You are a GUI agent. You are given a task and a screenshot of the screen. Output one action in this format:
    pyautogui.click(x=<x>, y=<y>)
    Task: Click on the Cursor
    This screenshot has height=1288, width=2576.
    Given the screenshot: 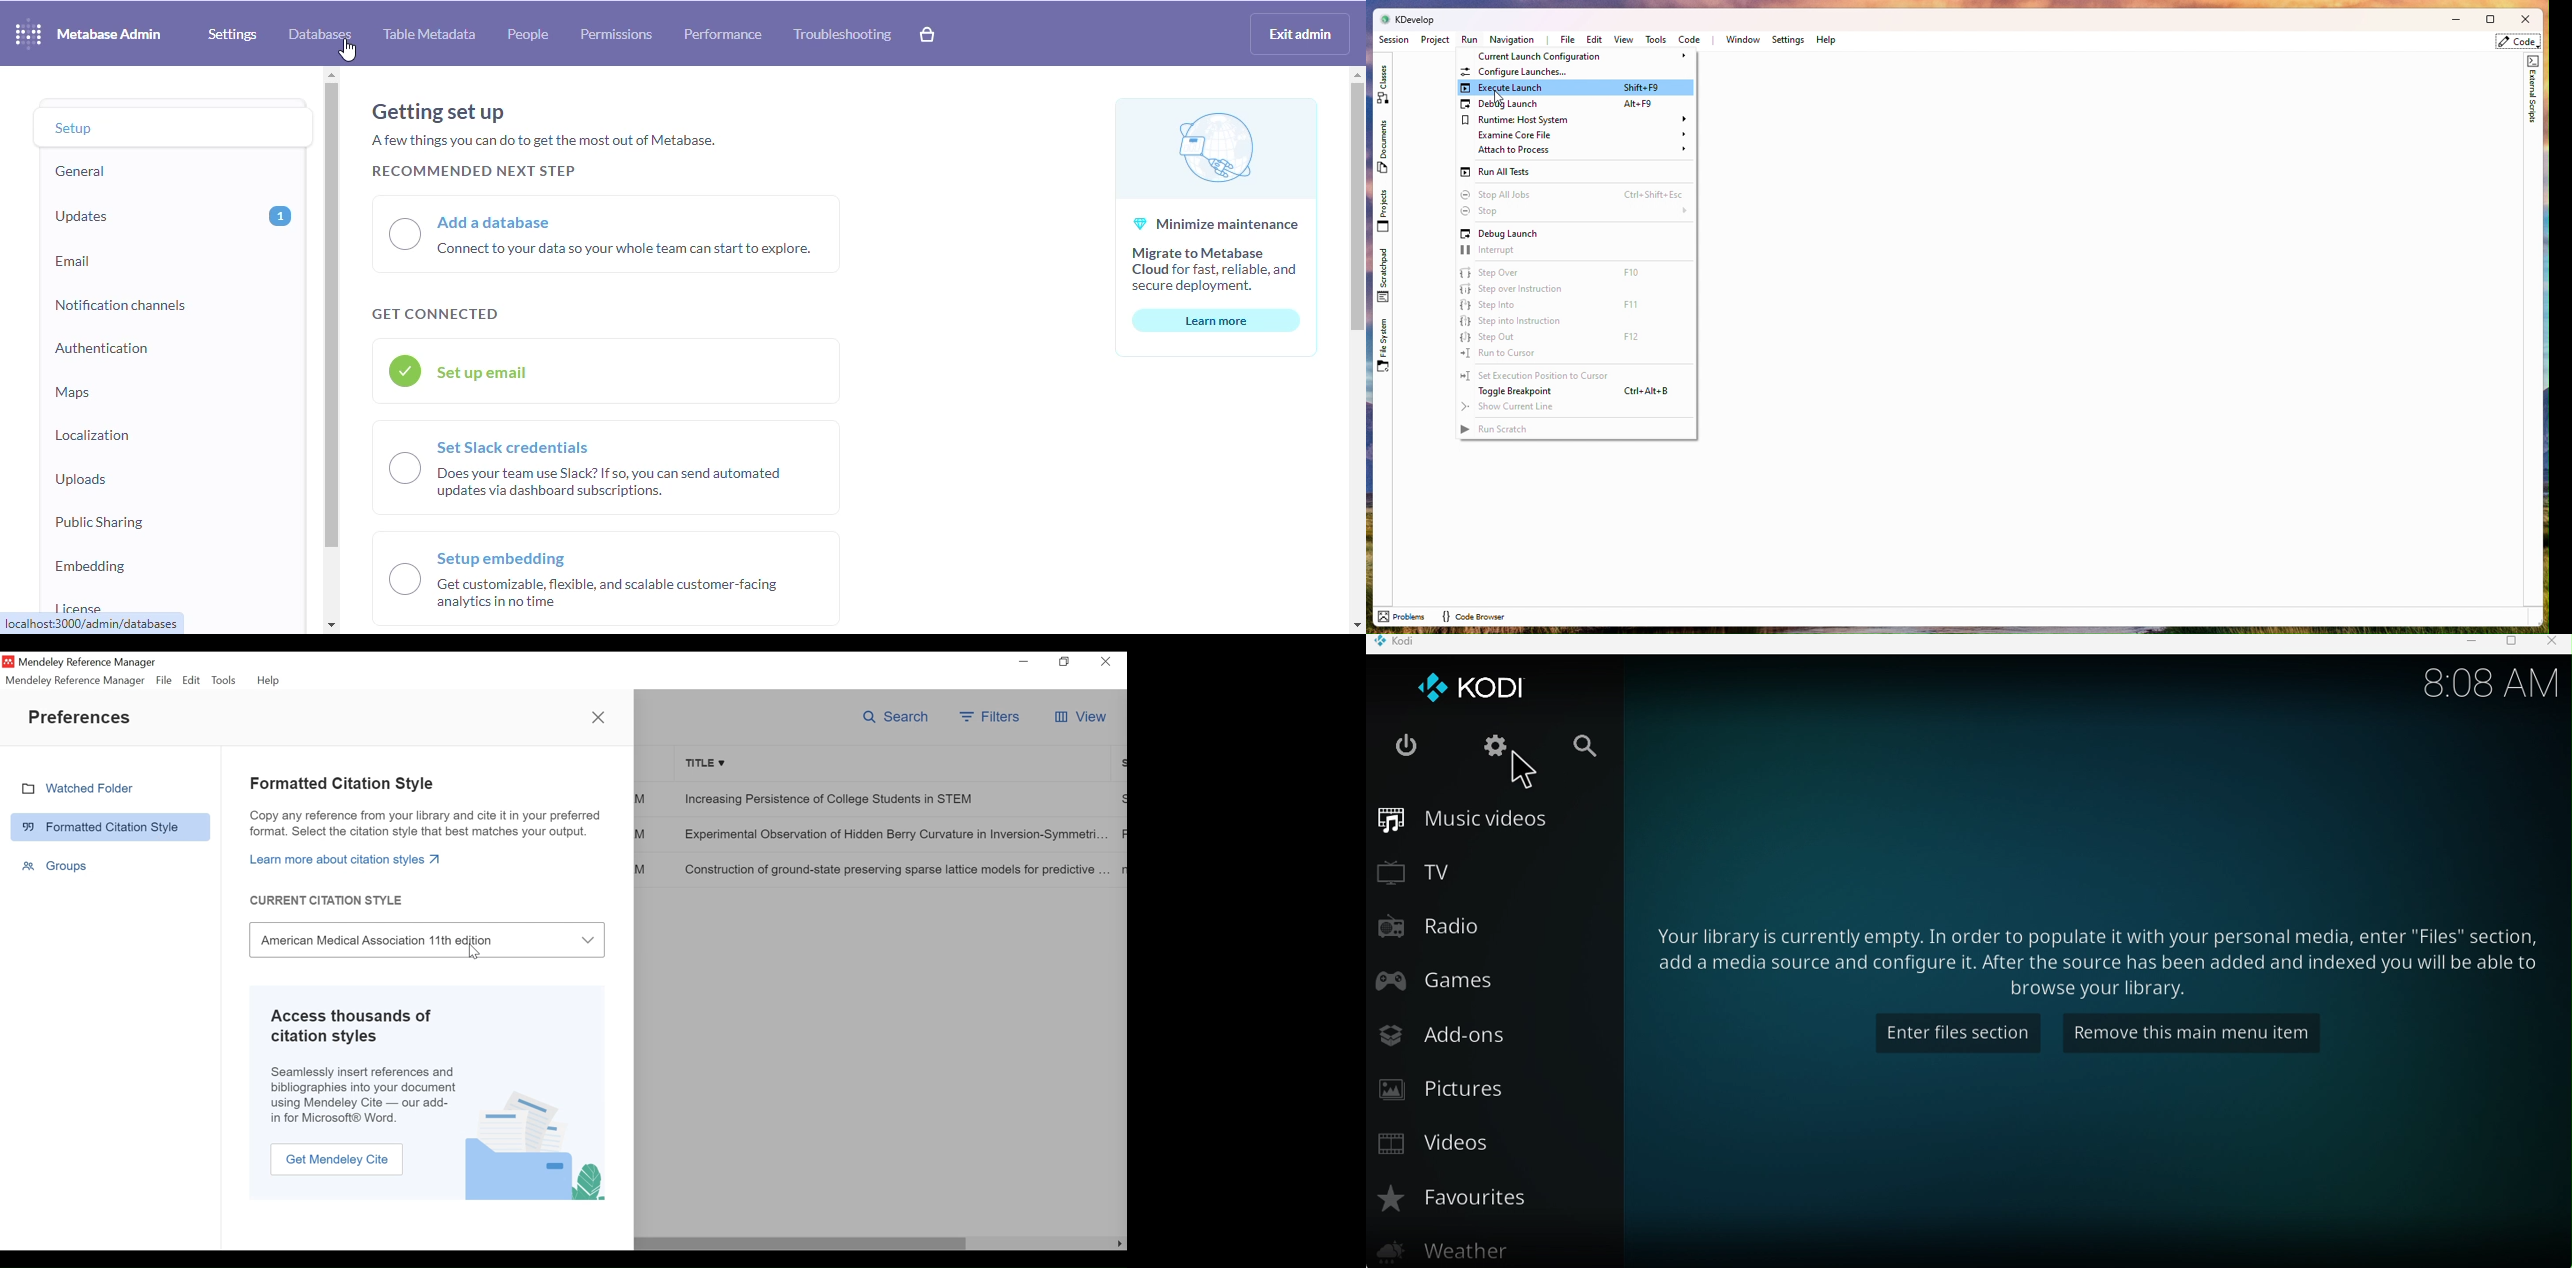 What is the action you would take?
    pyautogui.click(x=475, y=953)
    